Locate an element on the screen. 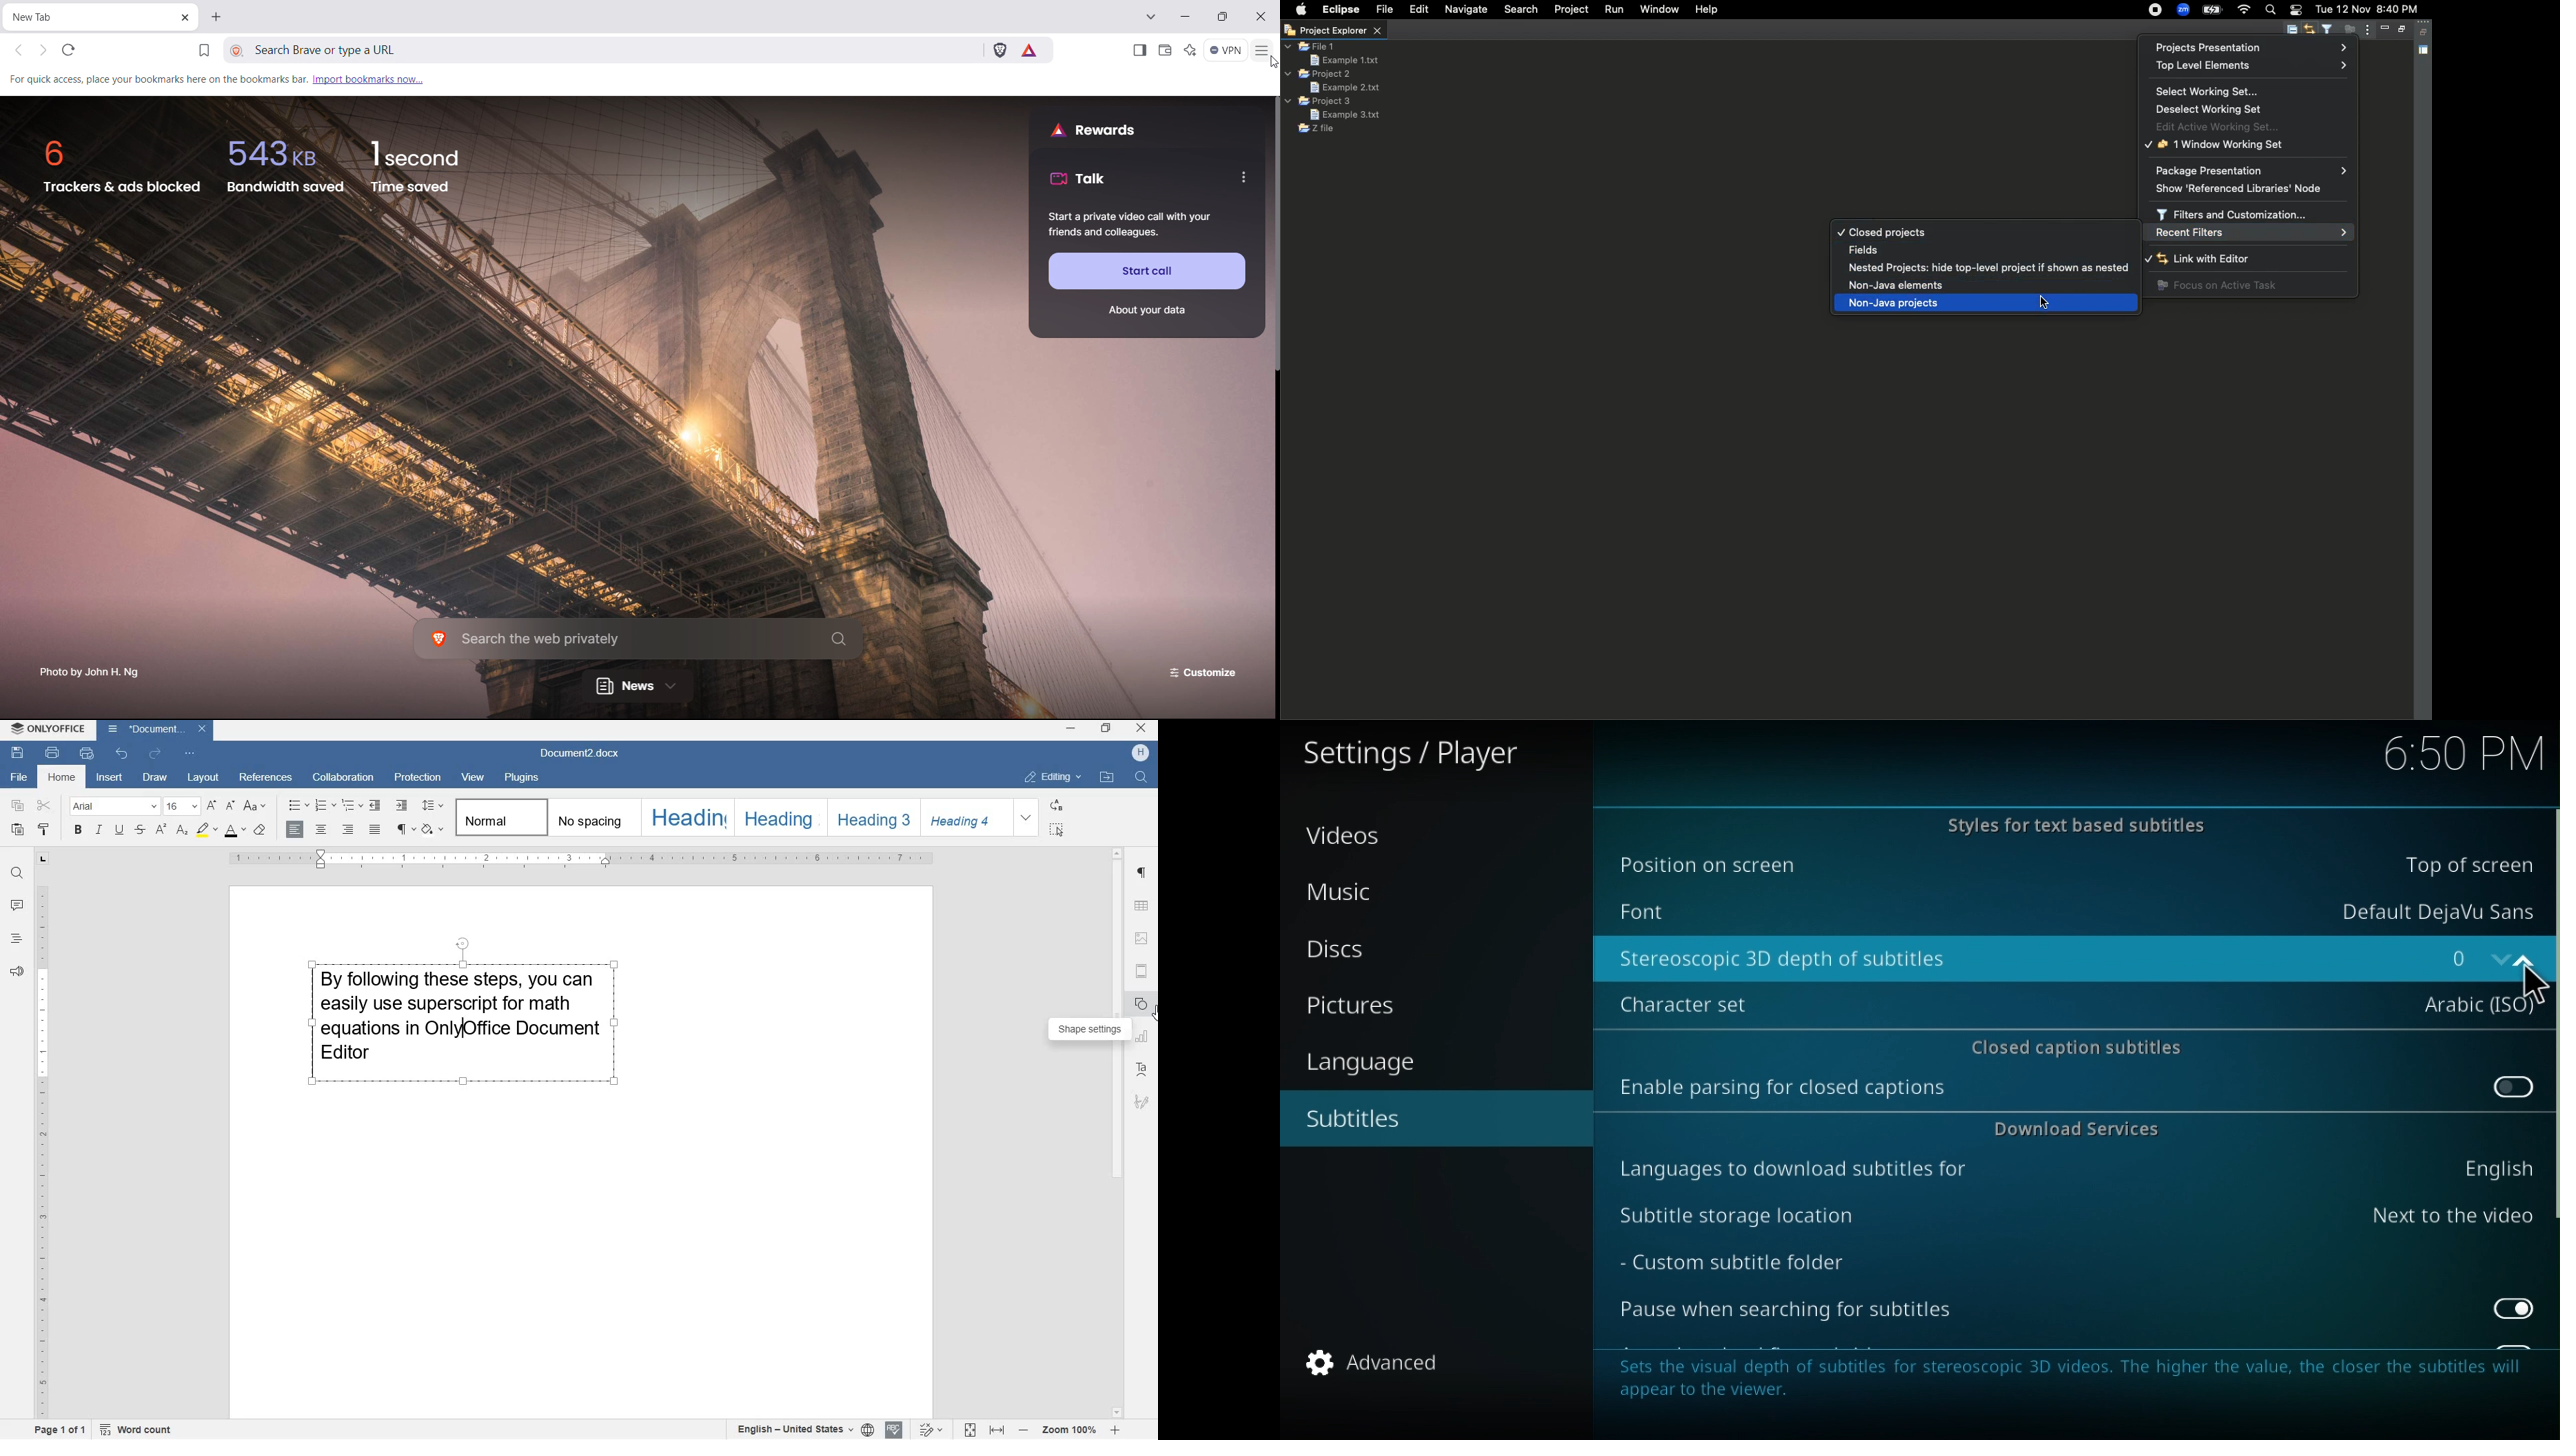 This screenshot has height=1456, width=2576. leo AI is located at coordinates (1190, 50).